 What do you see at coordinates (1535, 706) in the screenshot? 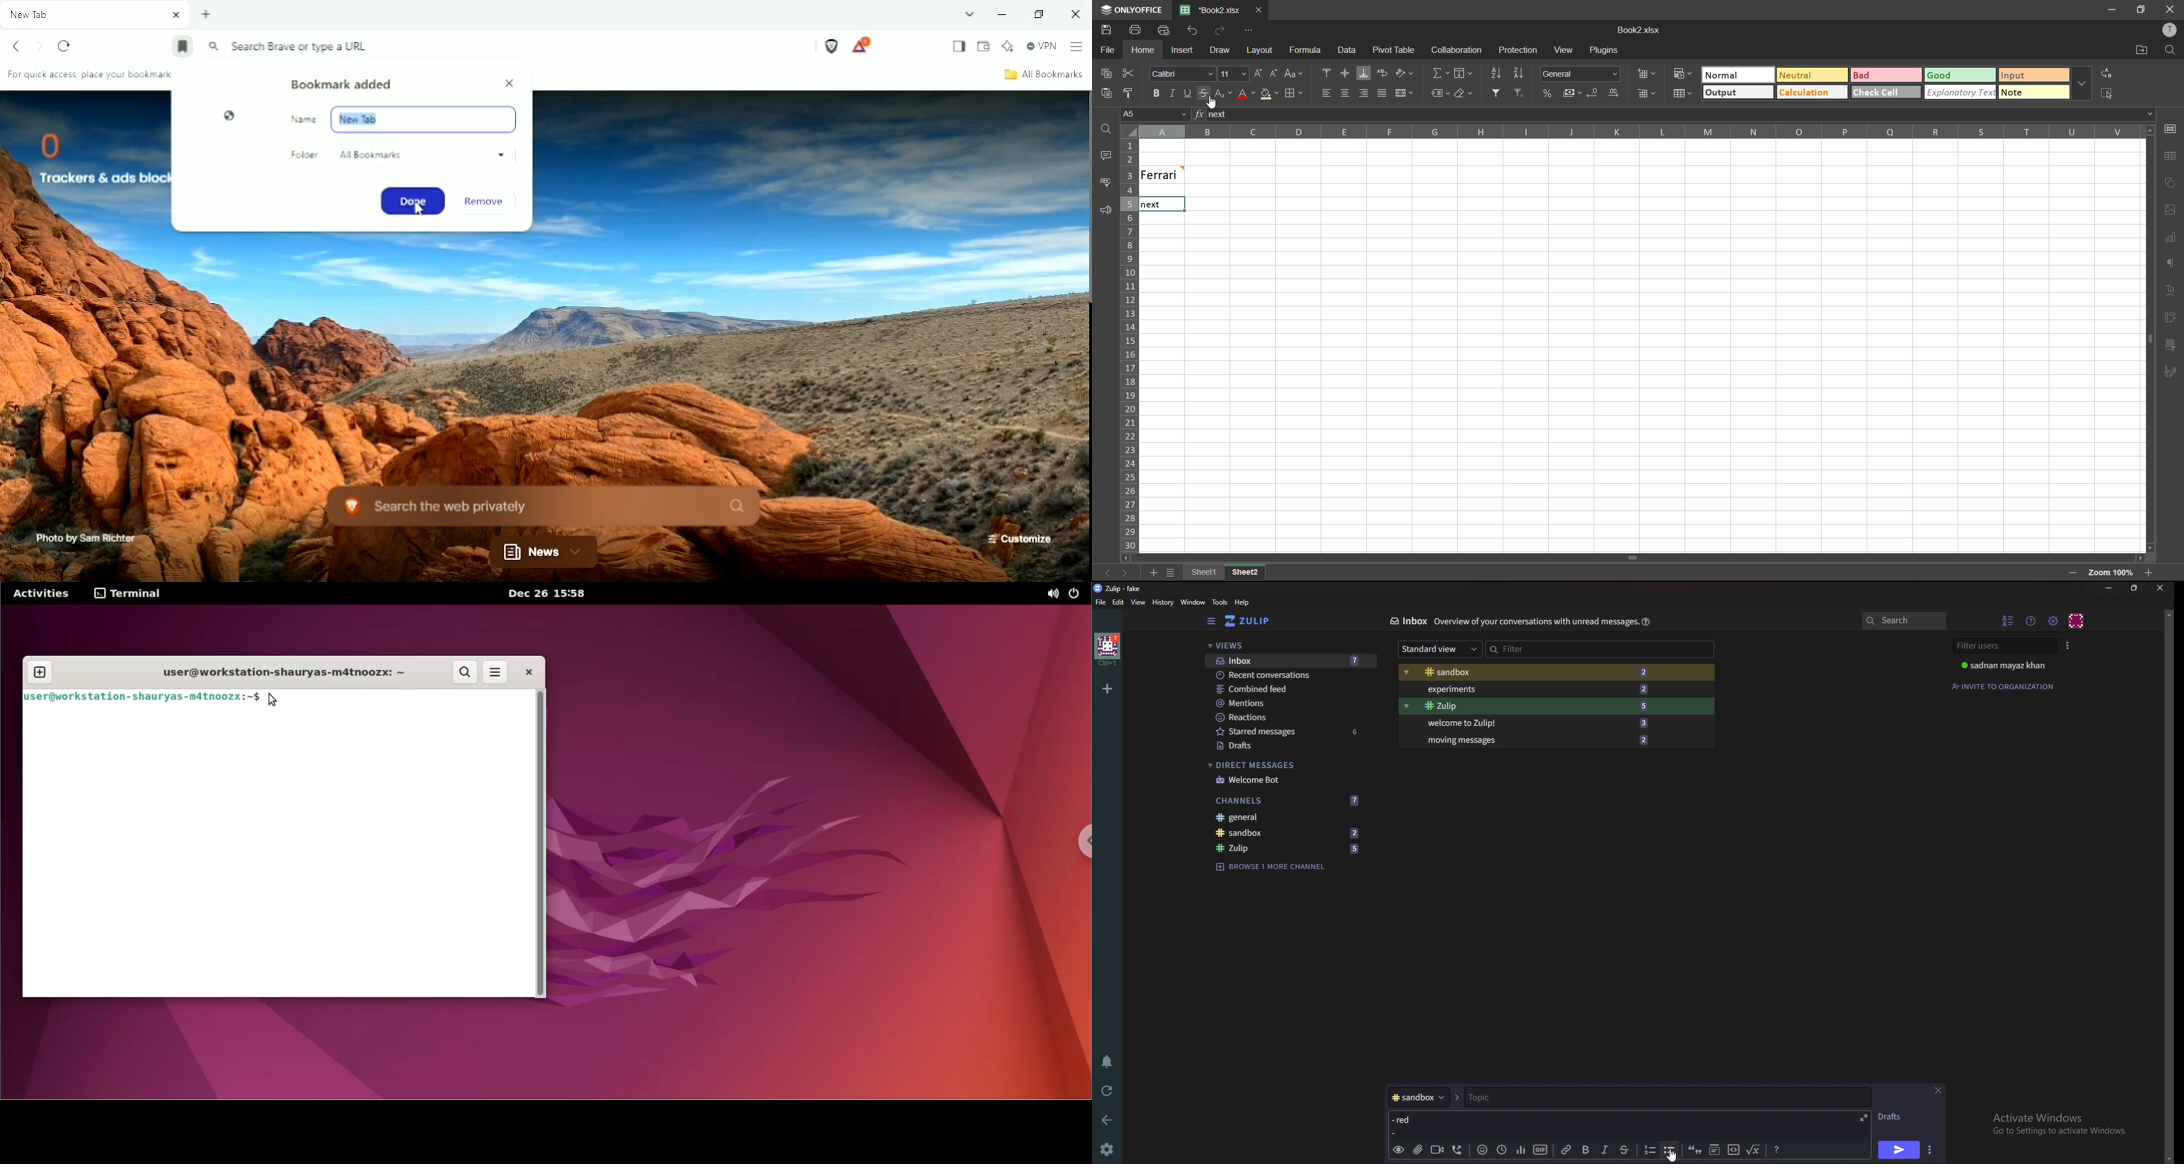
I see `Zulip` at bounding box center [1535, 706].